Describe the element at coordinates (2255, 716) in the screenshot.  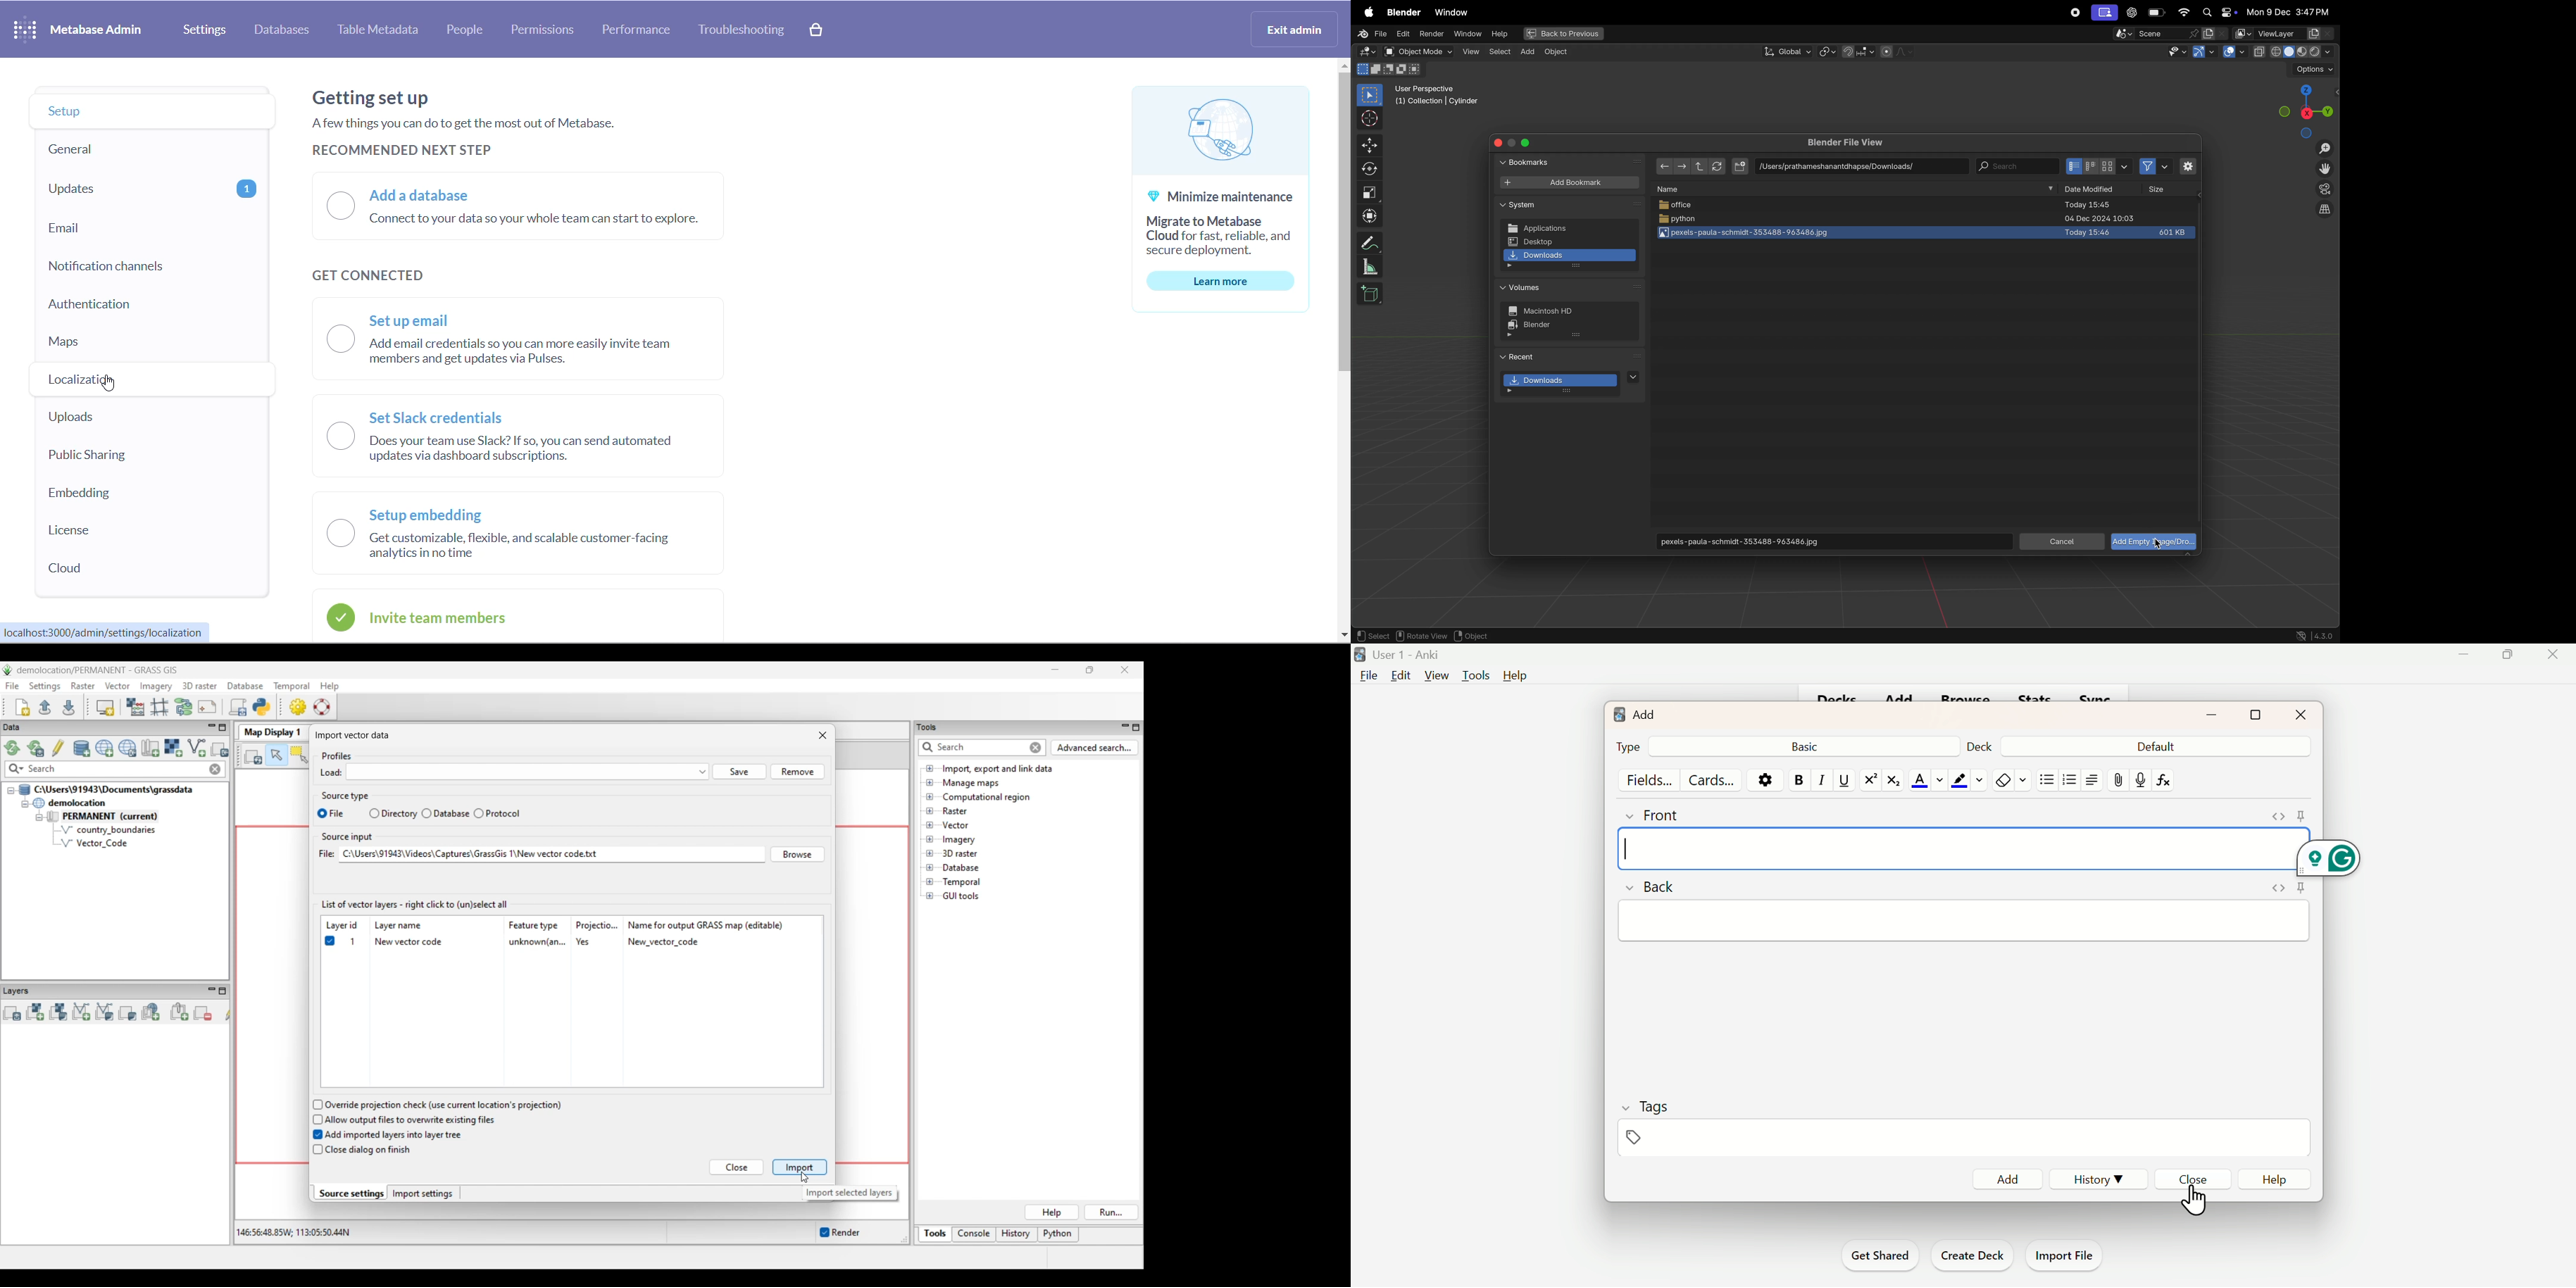
I see `maximize` at that location.